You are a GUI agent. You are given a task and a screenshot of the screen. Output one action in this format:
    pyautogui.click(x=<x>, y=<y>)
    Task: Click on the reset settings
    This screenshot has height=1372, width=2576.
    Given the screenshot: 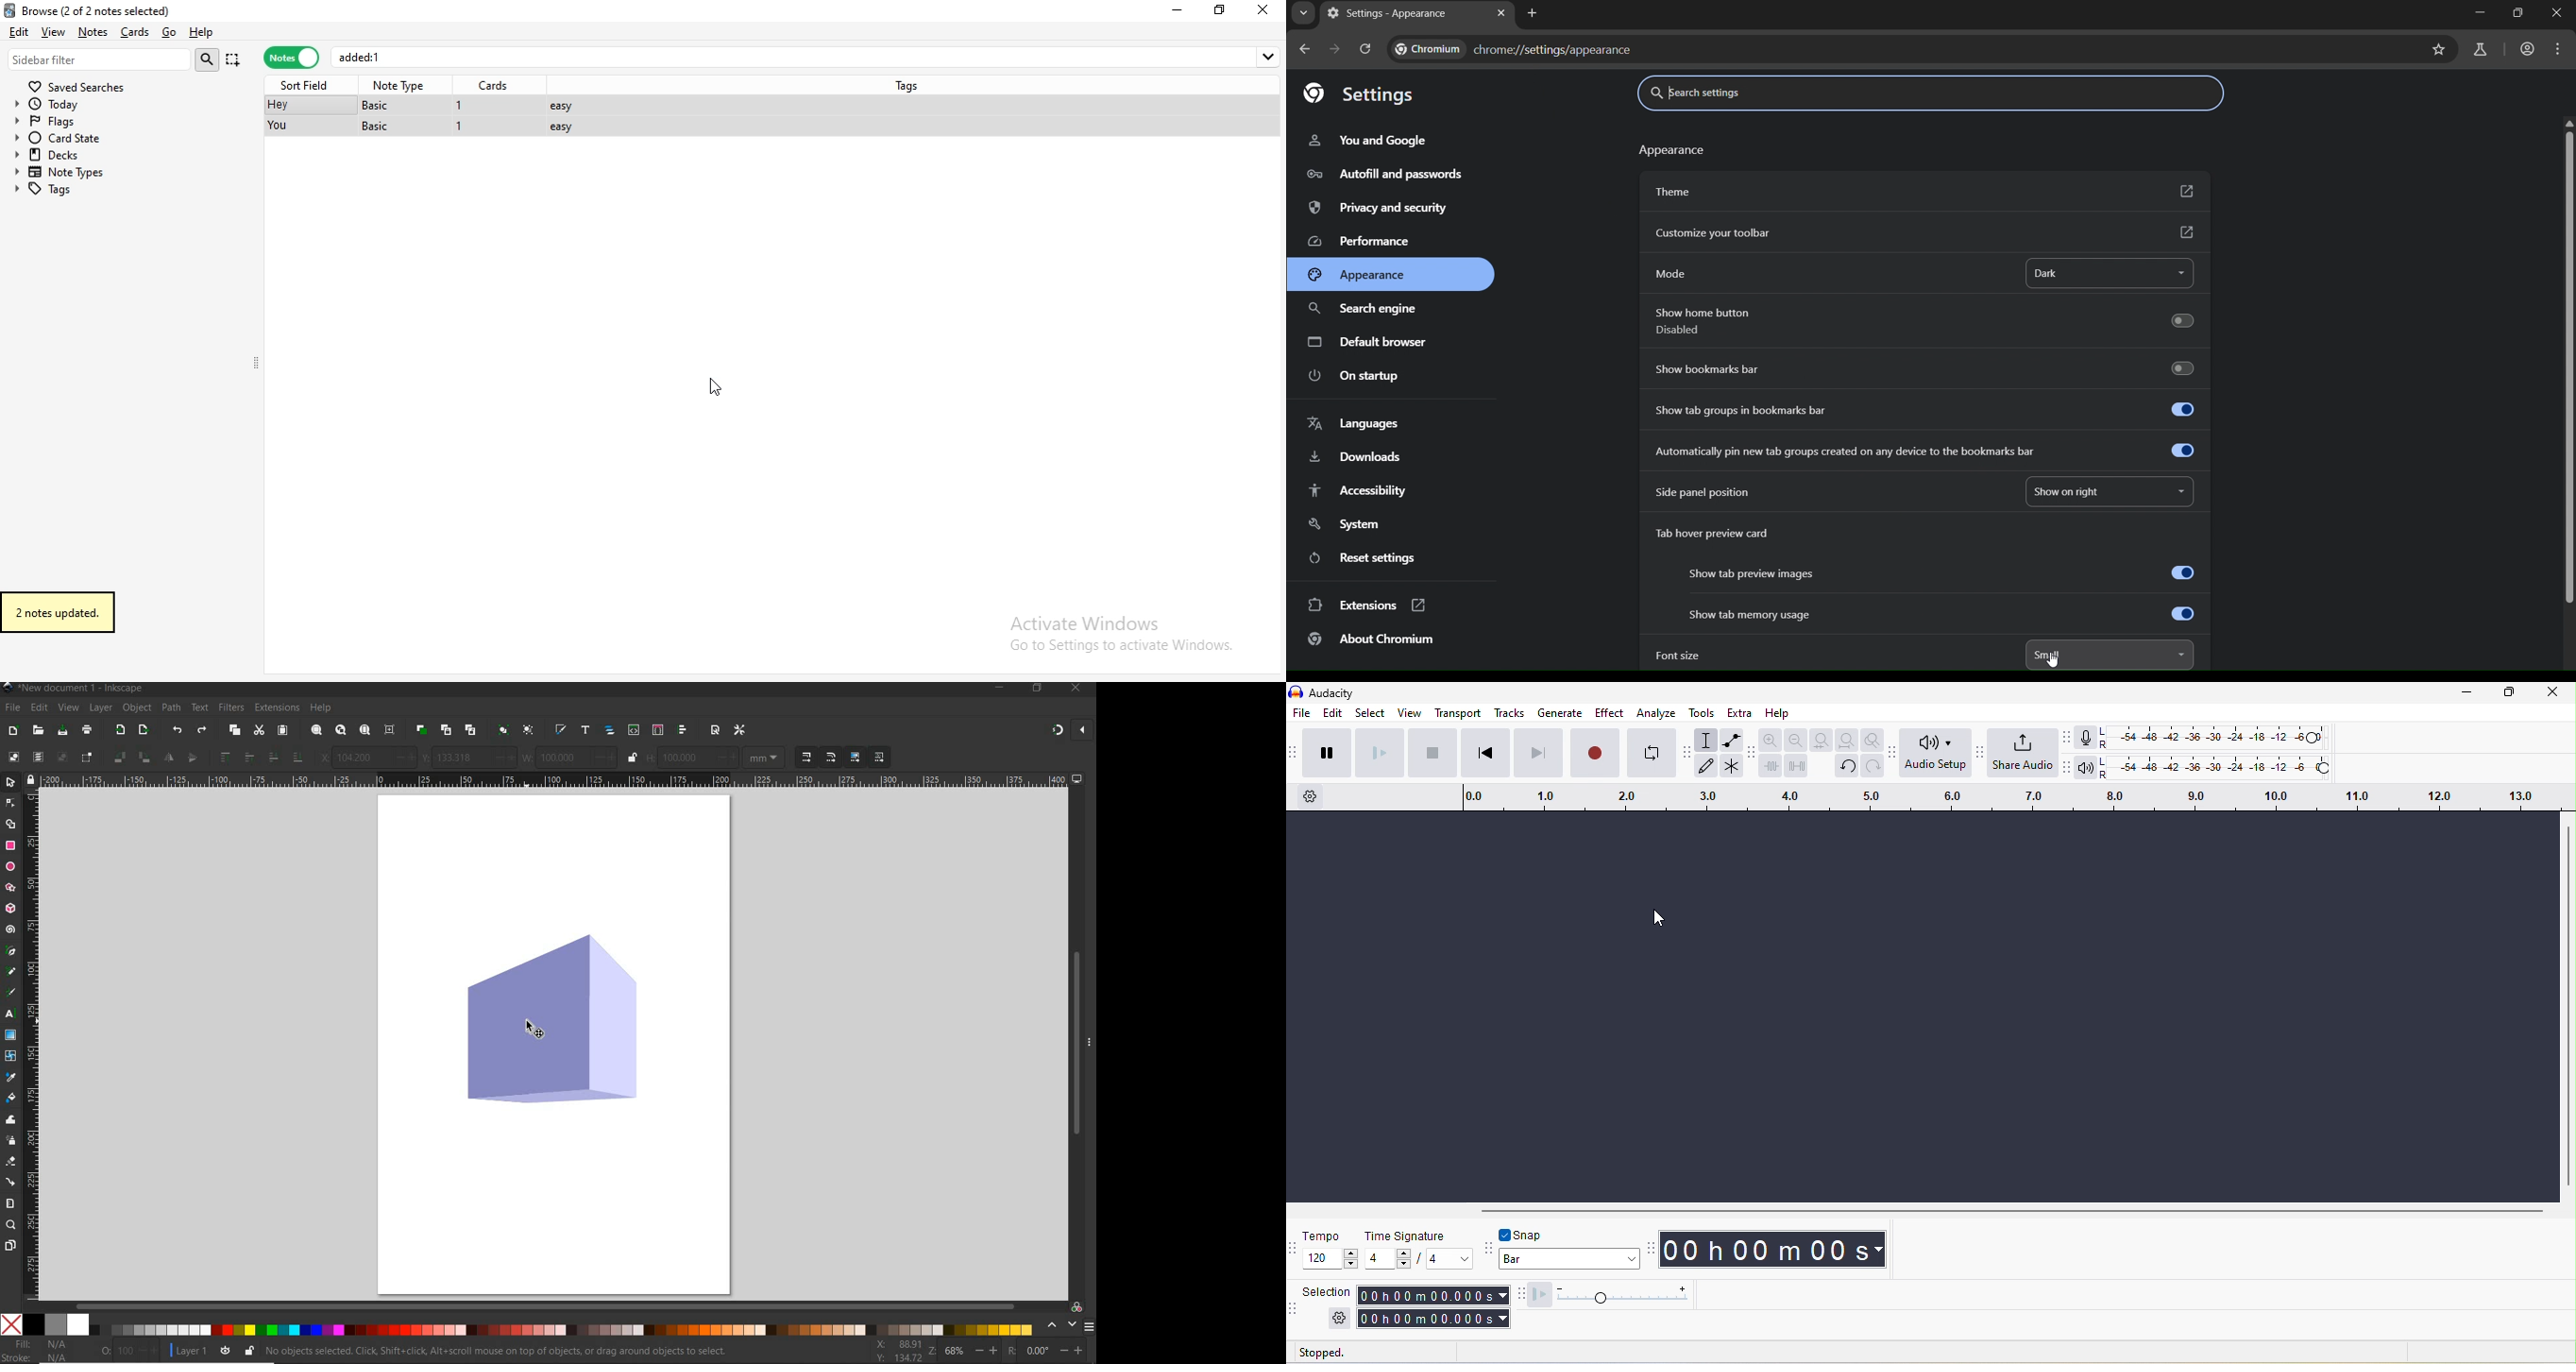 What is the action you would take?
    pyautogui.click(x=1362, y=558)
    